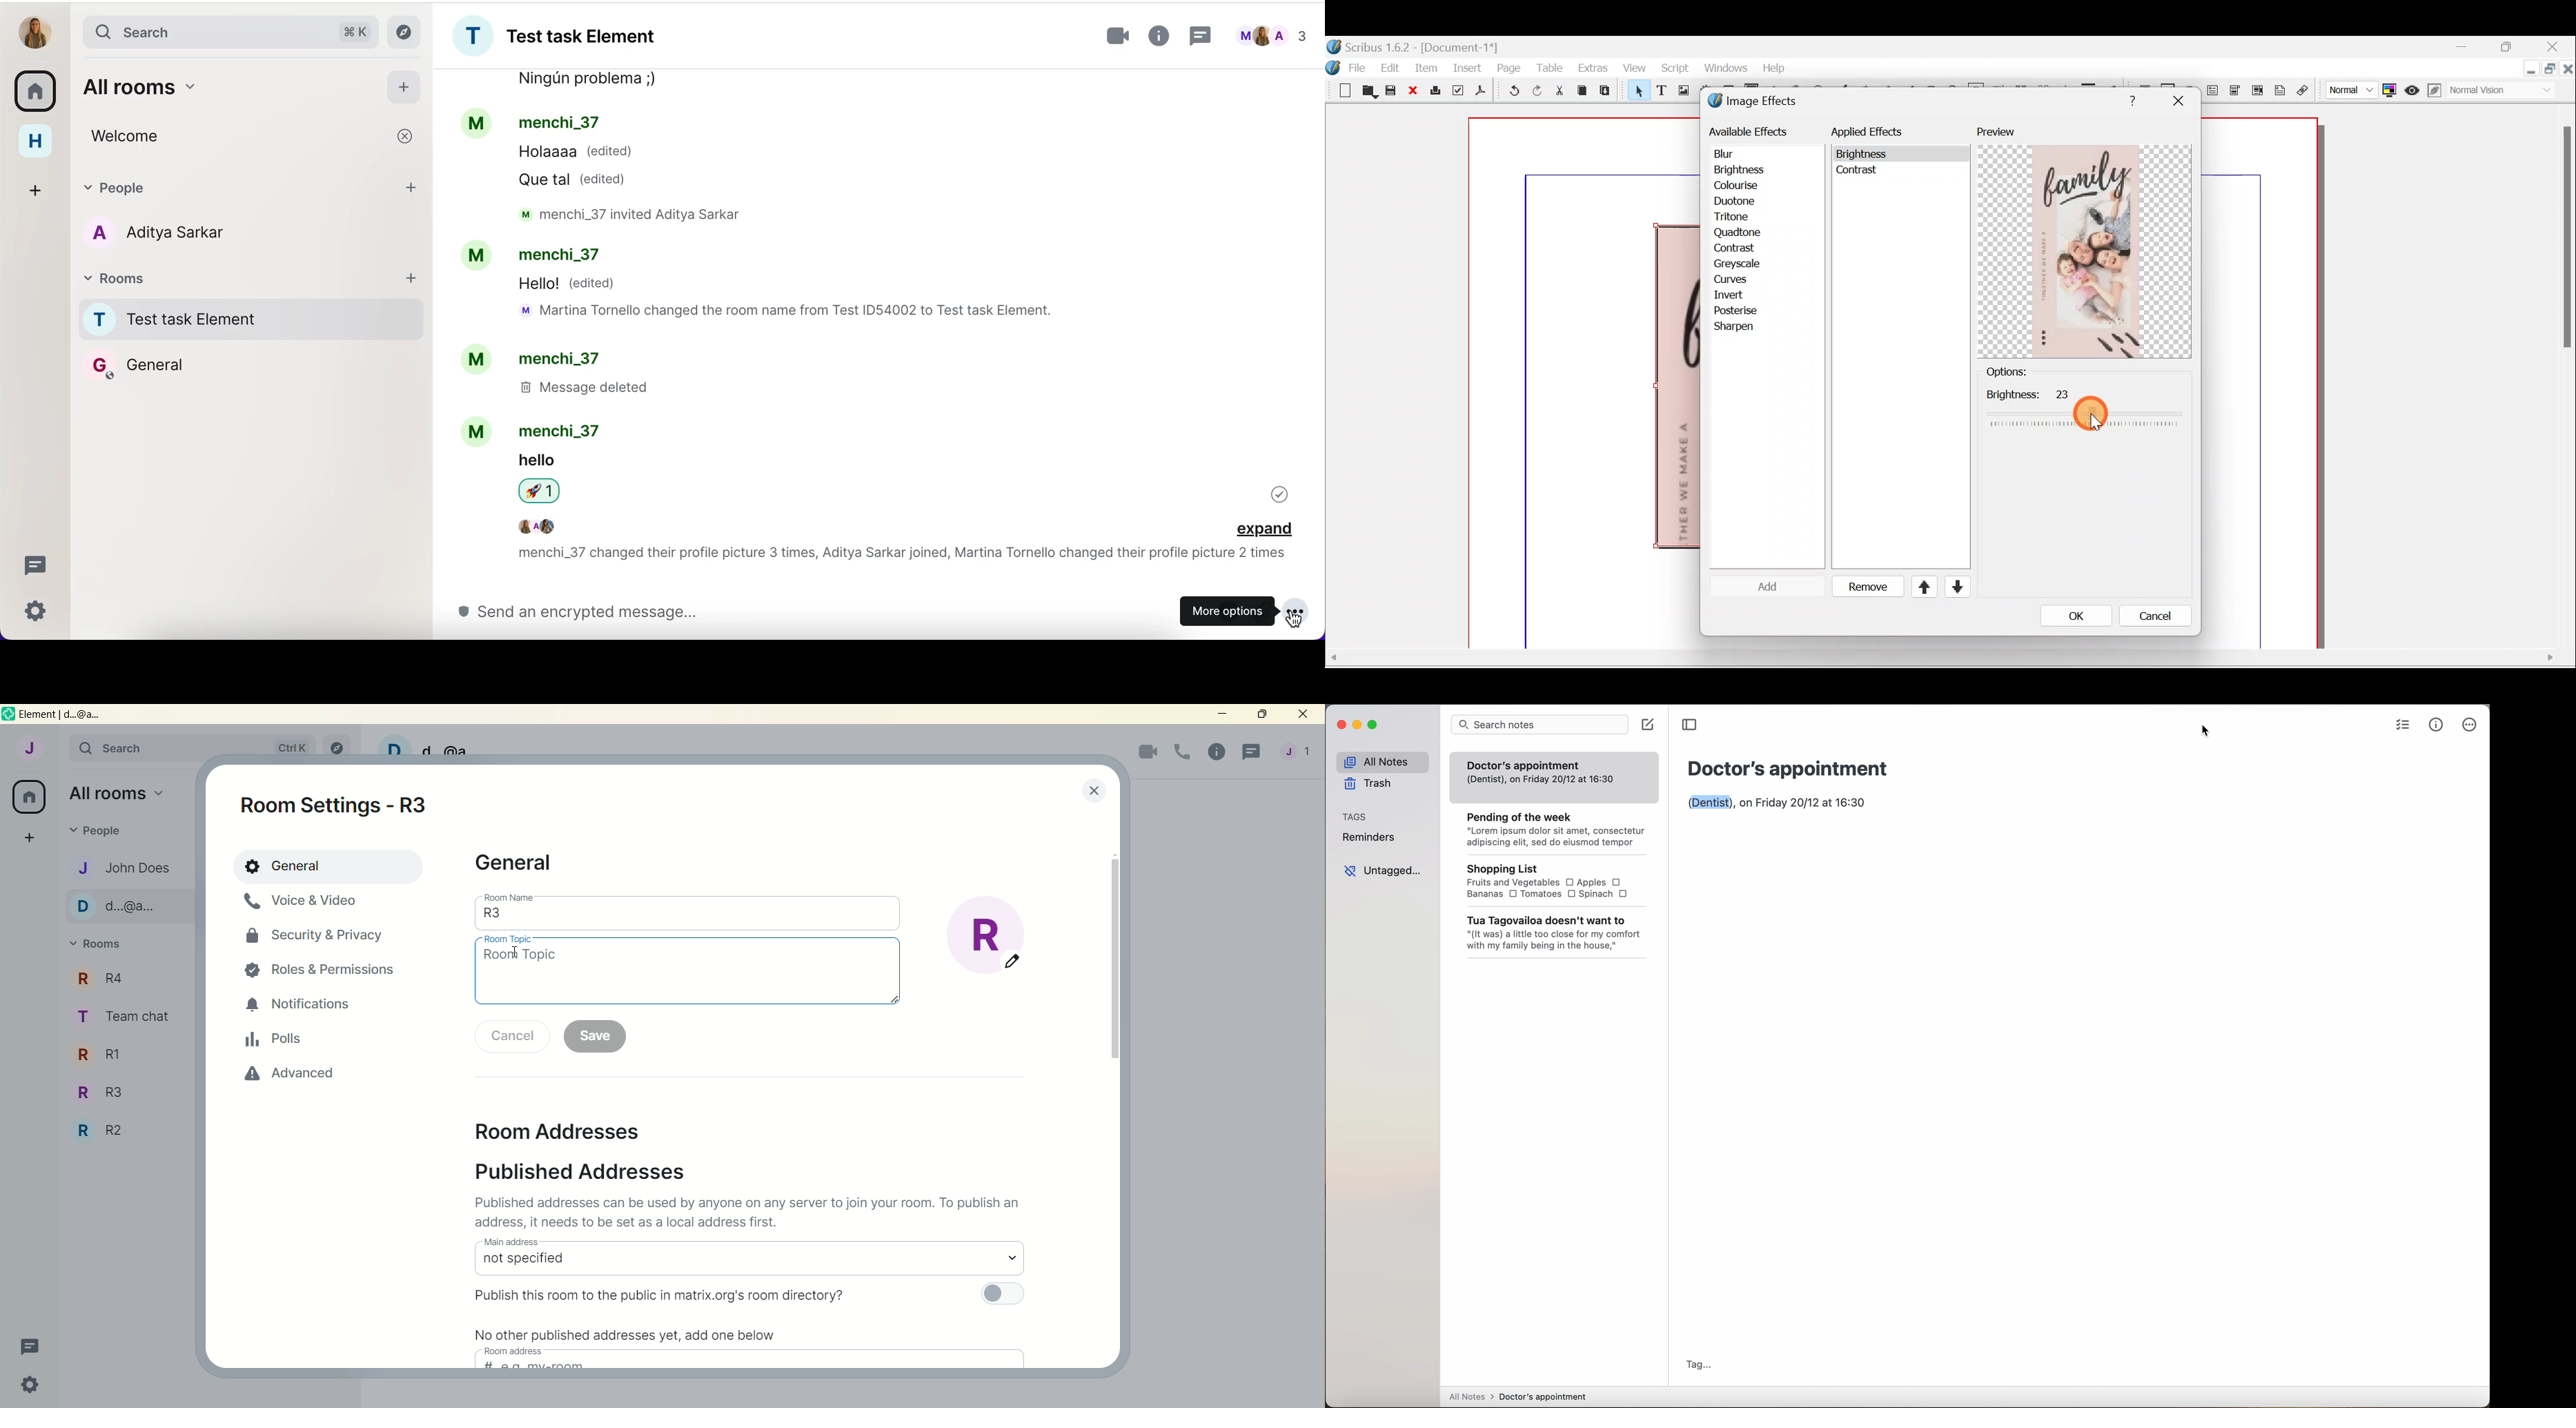 Image resolution: width=2576 pixels, height=1428 pixels. What do you see at coordinates (1277, 34) in the screenshot?
I see `chats` at bounding box center [1277, 34].